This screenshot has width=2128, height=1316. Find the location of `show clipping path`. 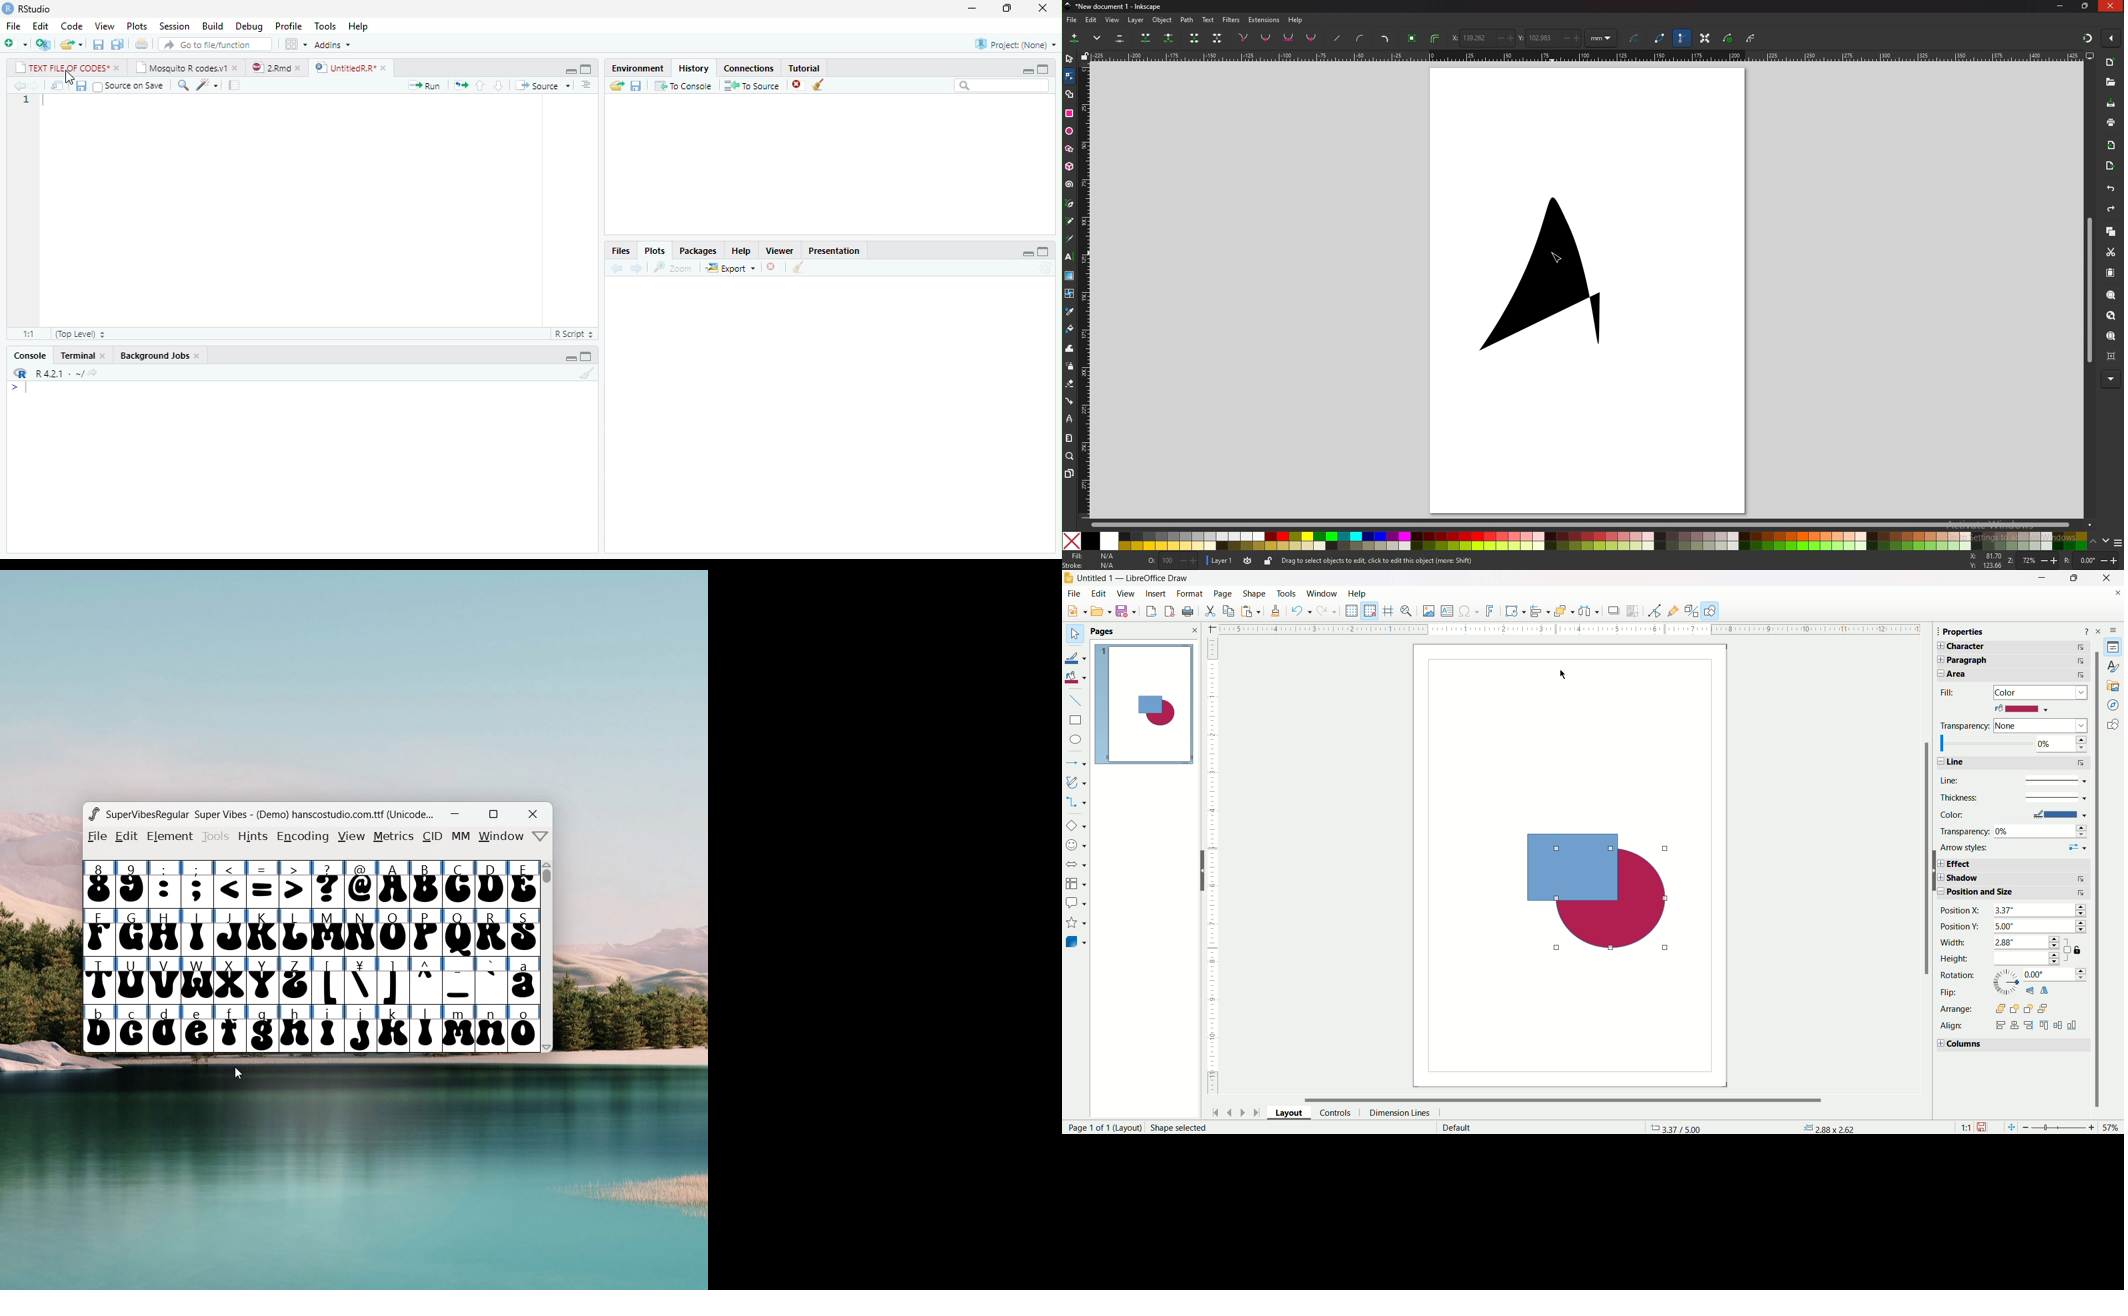

show clipping path is located at coordinates (1751, 38).